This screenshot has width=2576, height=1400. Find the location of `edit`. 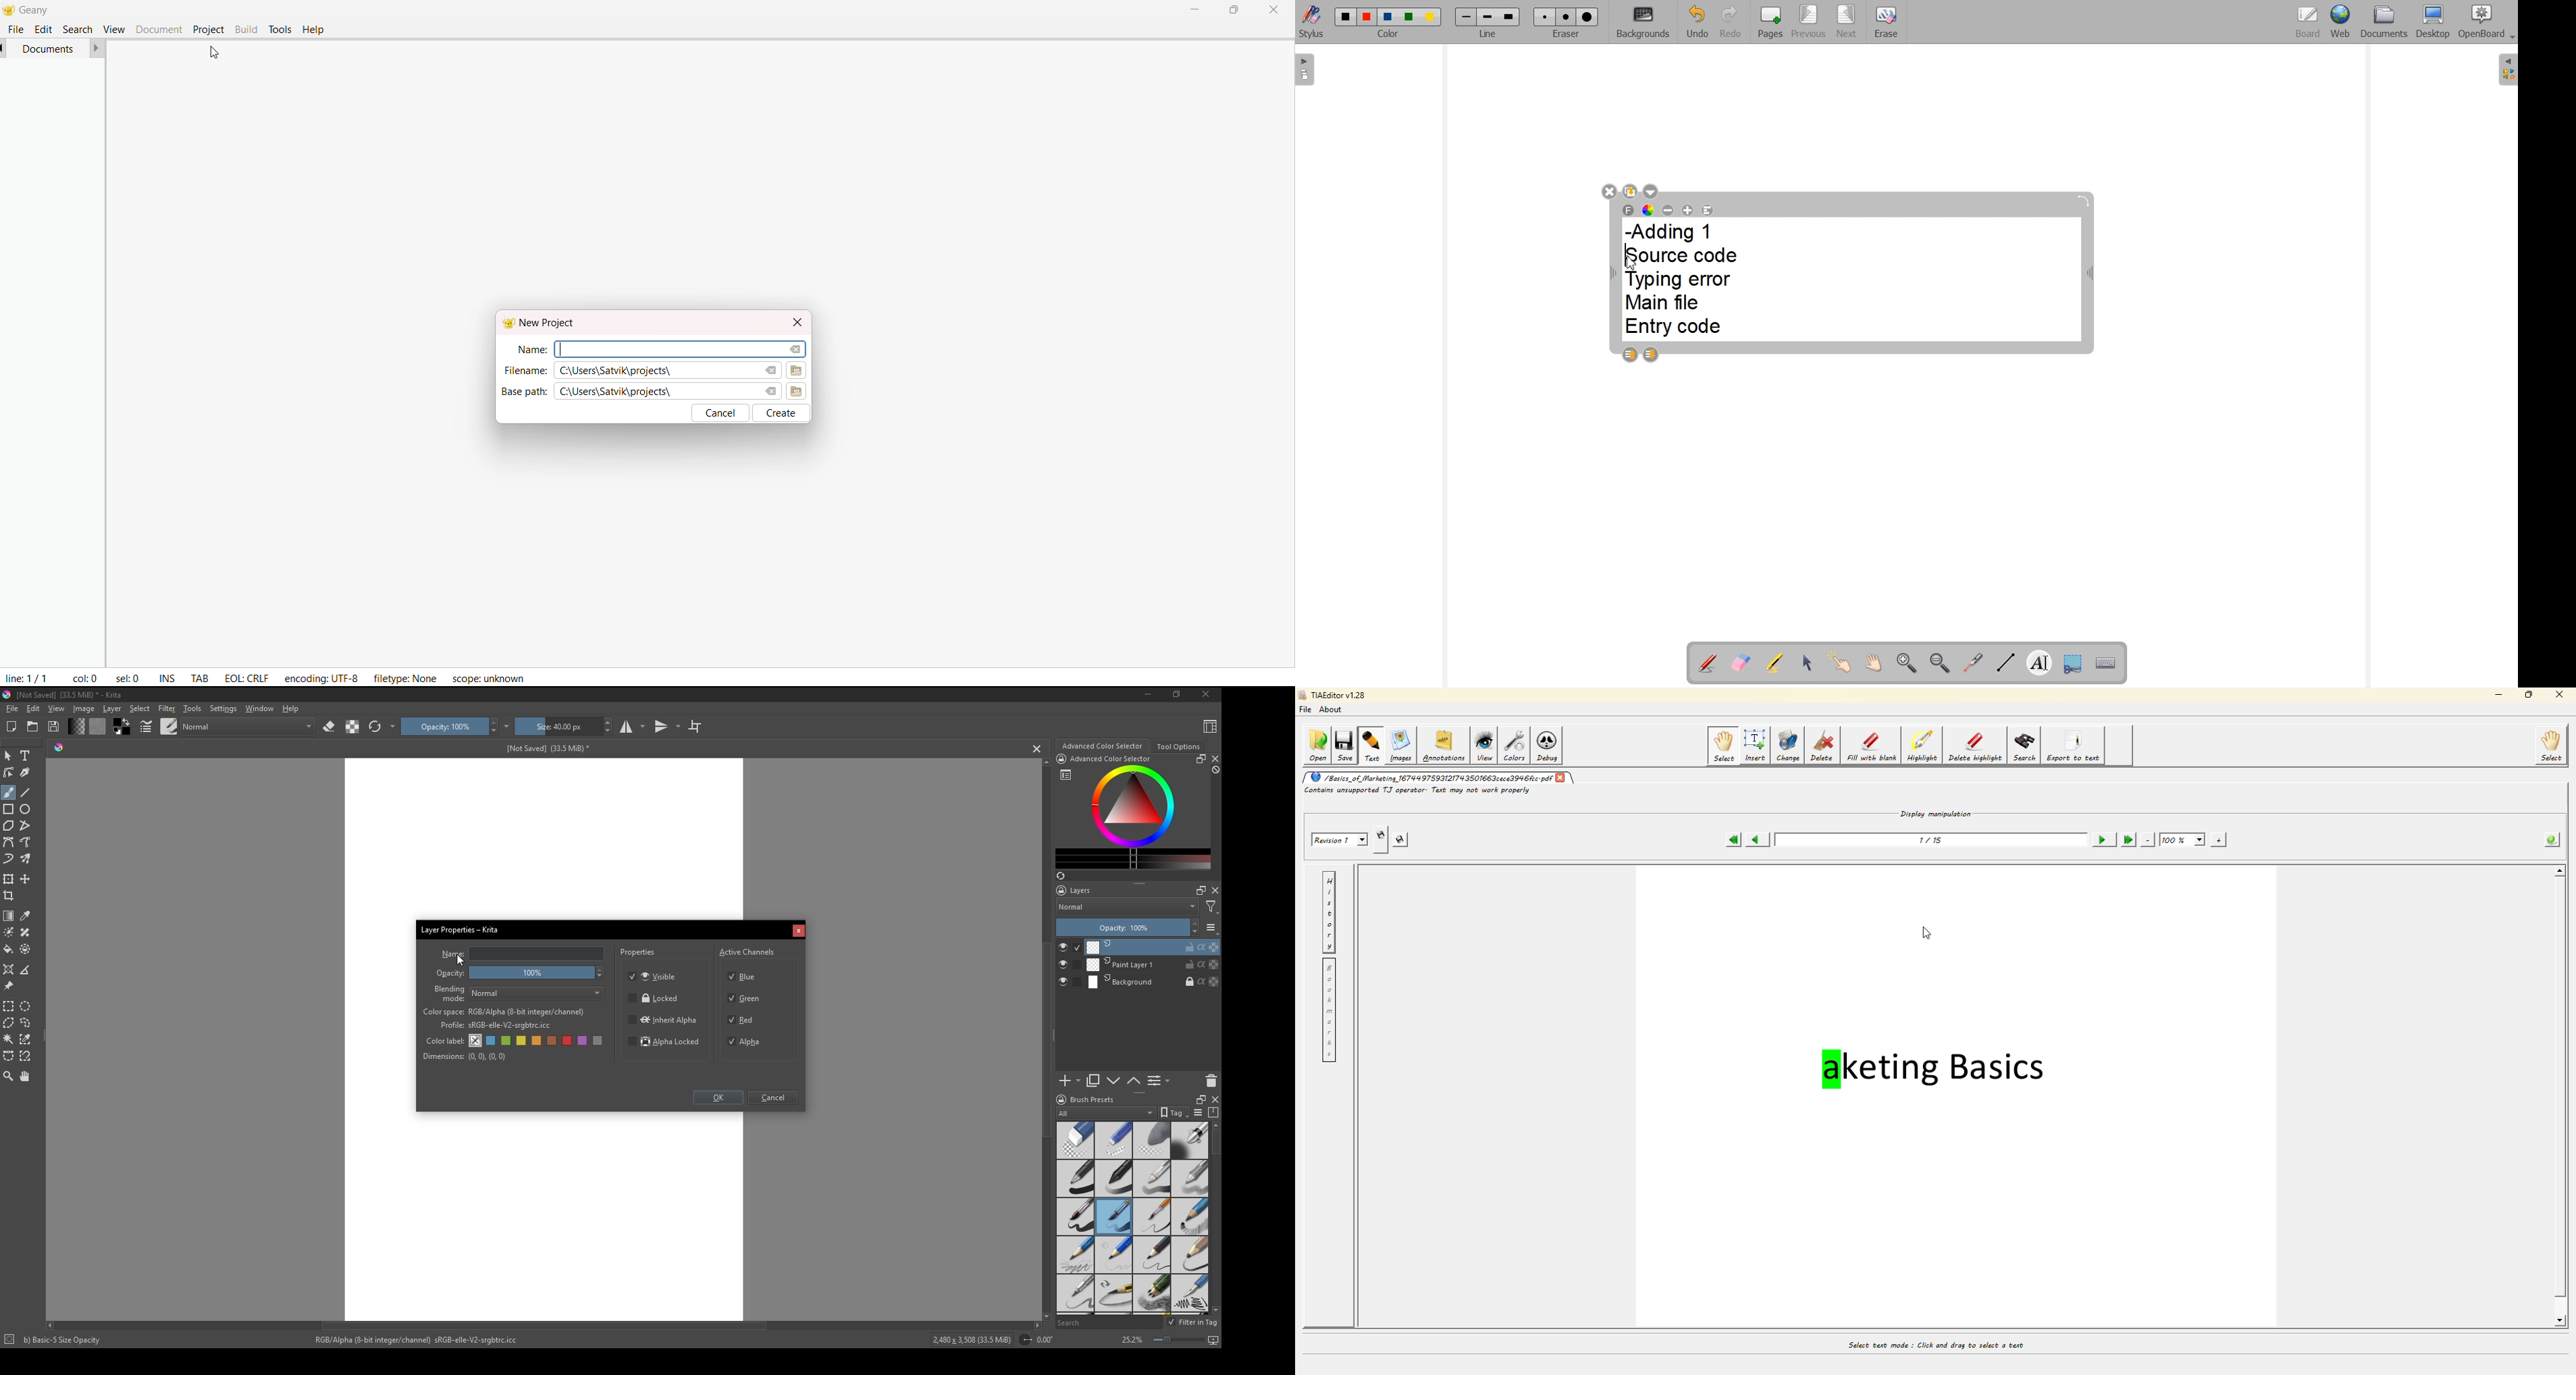

edit is located at coordinates (45, 28).